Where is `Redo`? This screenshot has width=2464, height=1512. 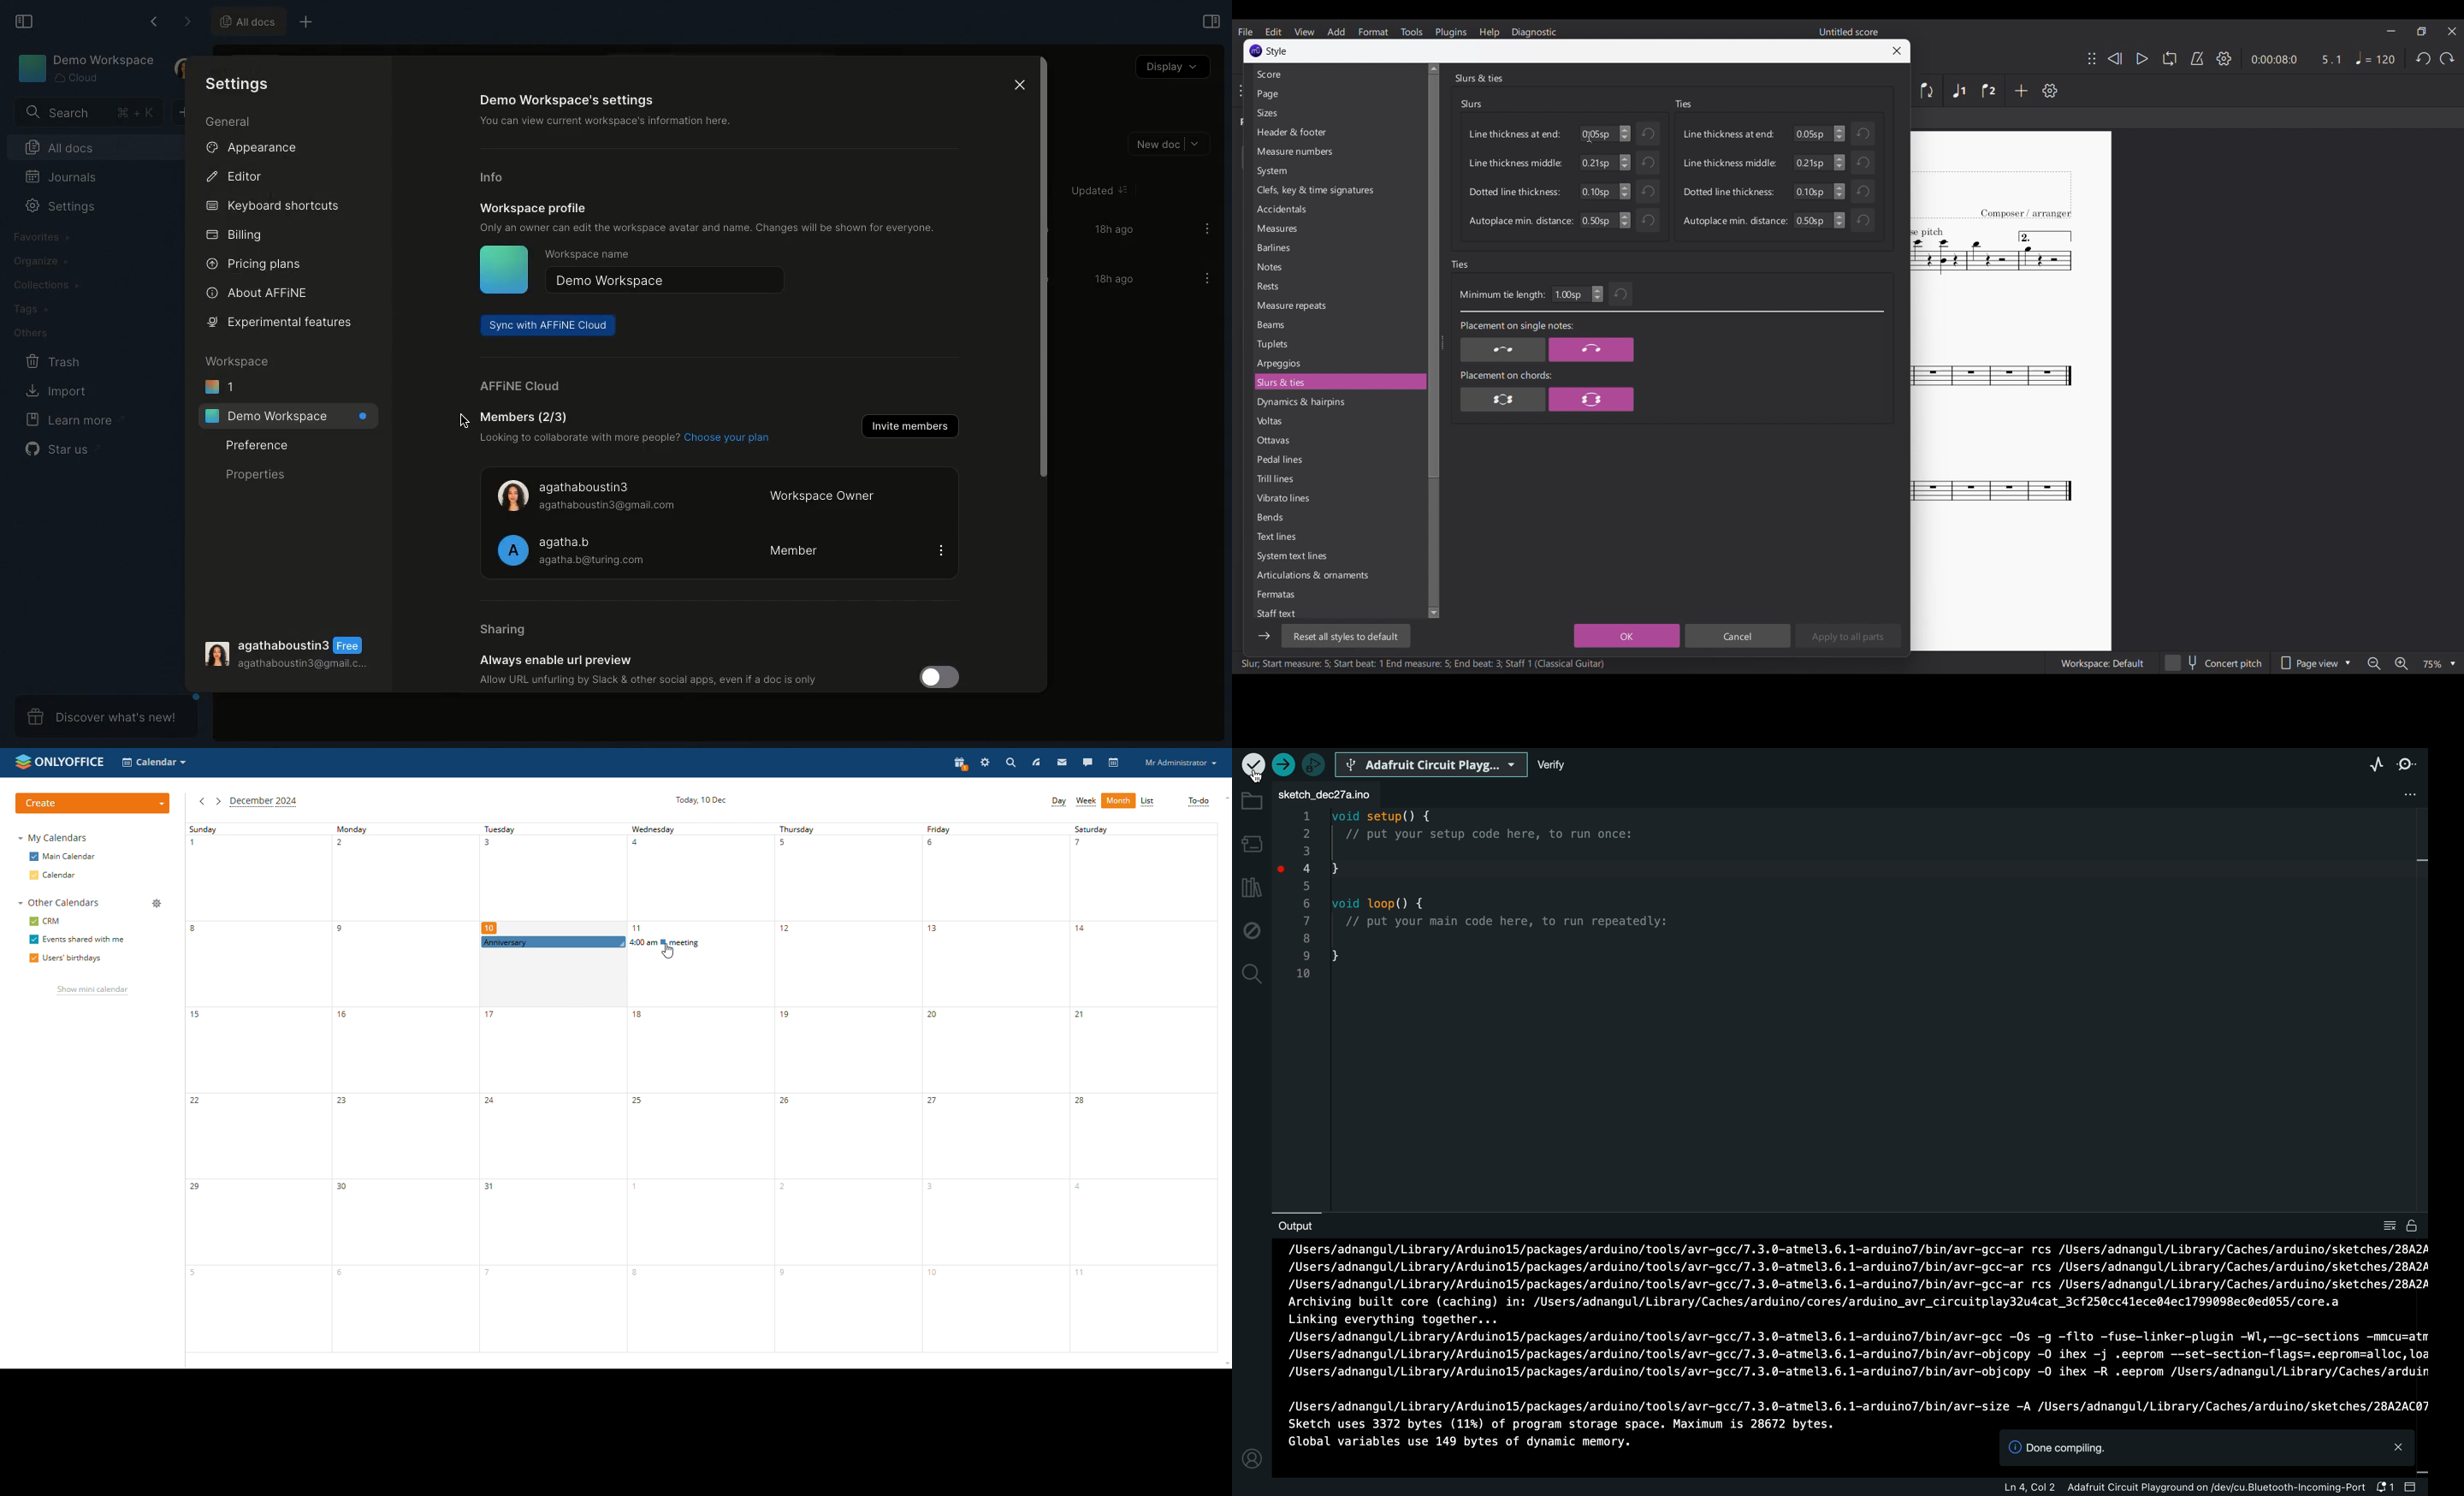
Redo is located at coordinates (2447, 58).